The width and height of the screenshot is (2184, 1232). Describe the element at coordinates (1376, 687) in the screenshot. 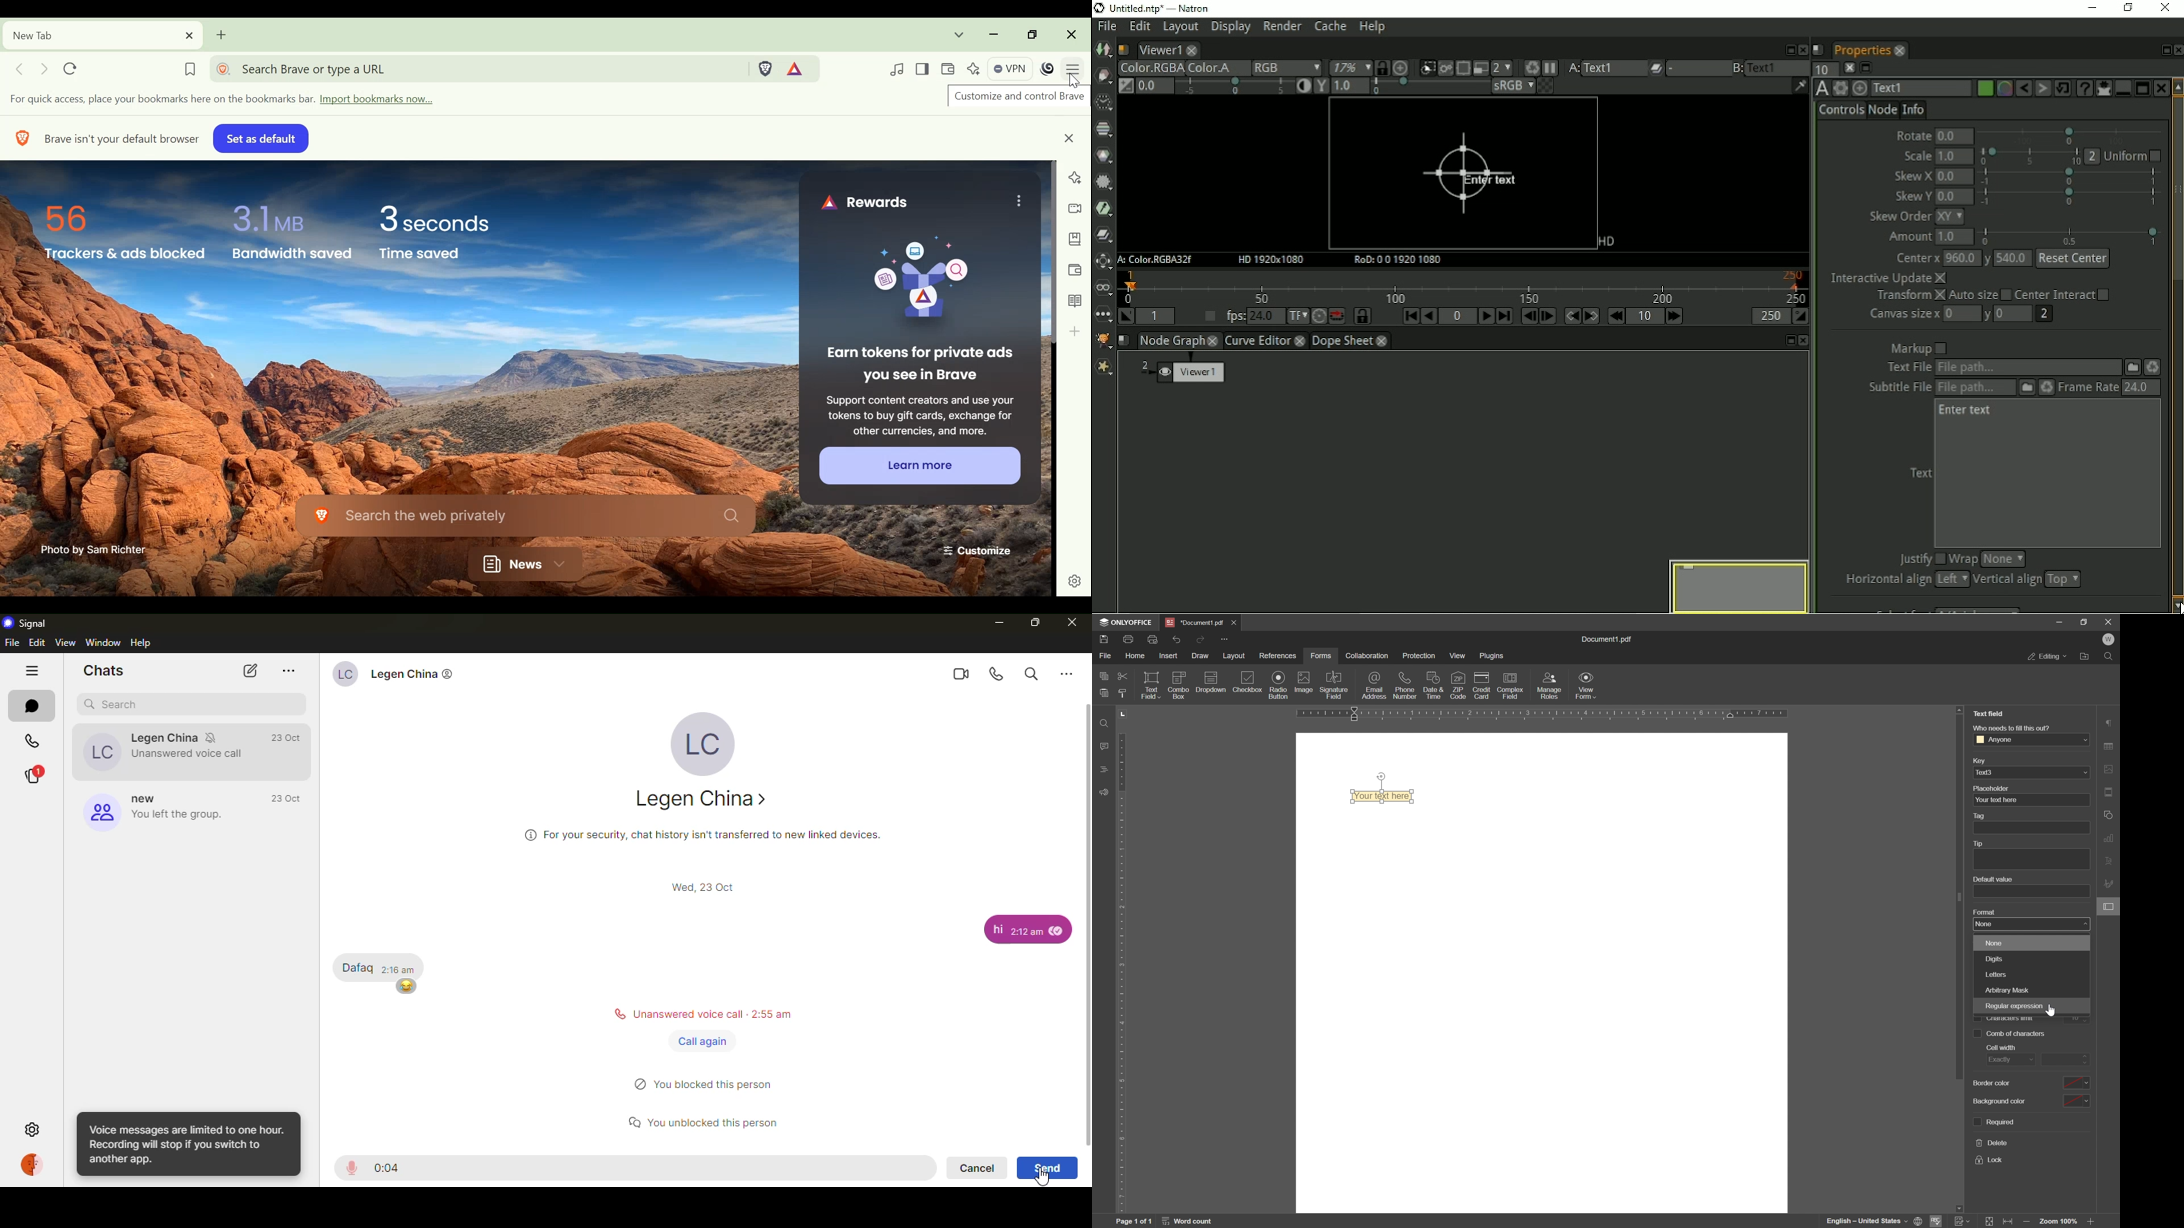

I see `email address` at that location.